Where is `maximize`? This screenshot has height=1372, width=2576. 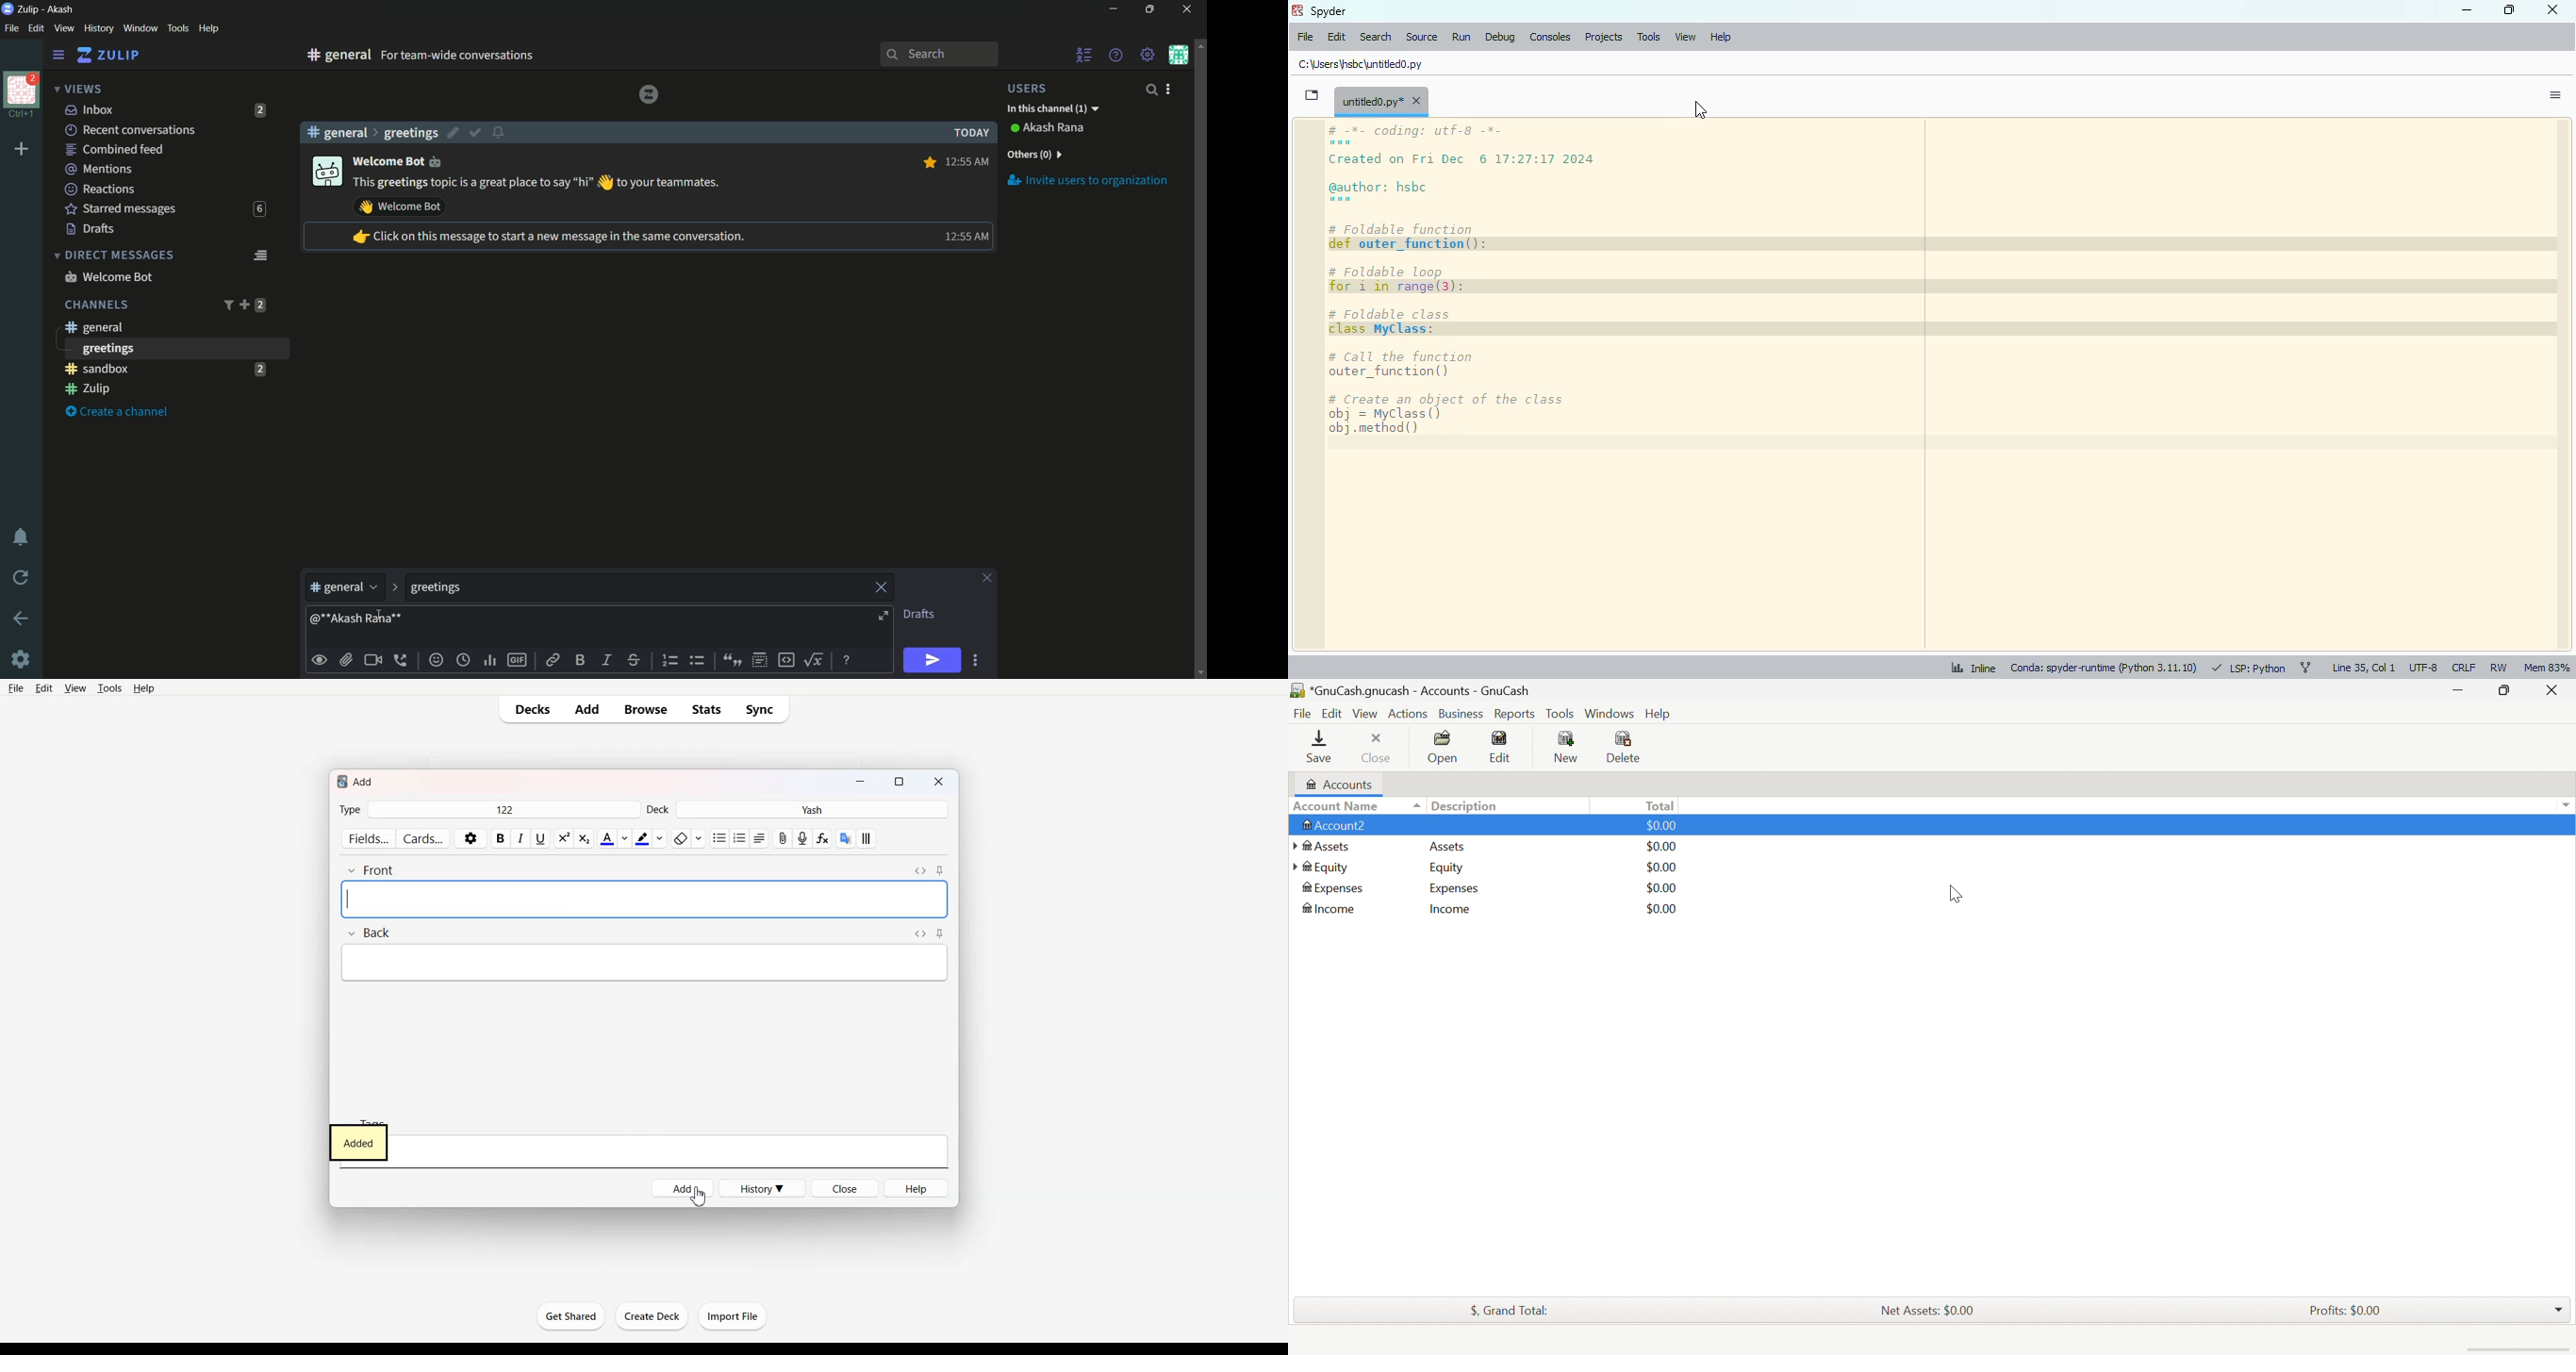
maximize is located at coordinates (2511, 9).